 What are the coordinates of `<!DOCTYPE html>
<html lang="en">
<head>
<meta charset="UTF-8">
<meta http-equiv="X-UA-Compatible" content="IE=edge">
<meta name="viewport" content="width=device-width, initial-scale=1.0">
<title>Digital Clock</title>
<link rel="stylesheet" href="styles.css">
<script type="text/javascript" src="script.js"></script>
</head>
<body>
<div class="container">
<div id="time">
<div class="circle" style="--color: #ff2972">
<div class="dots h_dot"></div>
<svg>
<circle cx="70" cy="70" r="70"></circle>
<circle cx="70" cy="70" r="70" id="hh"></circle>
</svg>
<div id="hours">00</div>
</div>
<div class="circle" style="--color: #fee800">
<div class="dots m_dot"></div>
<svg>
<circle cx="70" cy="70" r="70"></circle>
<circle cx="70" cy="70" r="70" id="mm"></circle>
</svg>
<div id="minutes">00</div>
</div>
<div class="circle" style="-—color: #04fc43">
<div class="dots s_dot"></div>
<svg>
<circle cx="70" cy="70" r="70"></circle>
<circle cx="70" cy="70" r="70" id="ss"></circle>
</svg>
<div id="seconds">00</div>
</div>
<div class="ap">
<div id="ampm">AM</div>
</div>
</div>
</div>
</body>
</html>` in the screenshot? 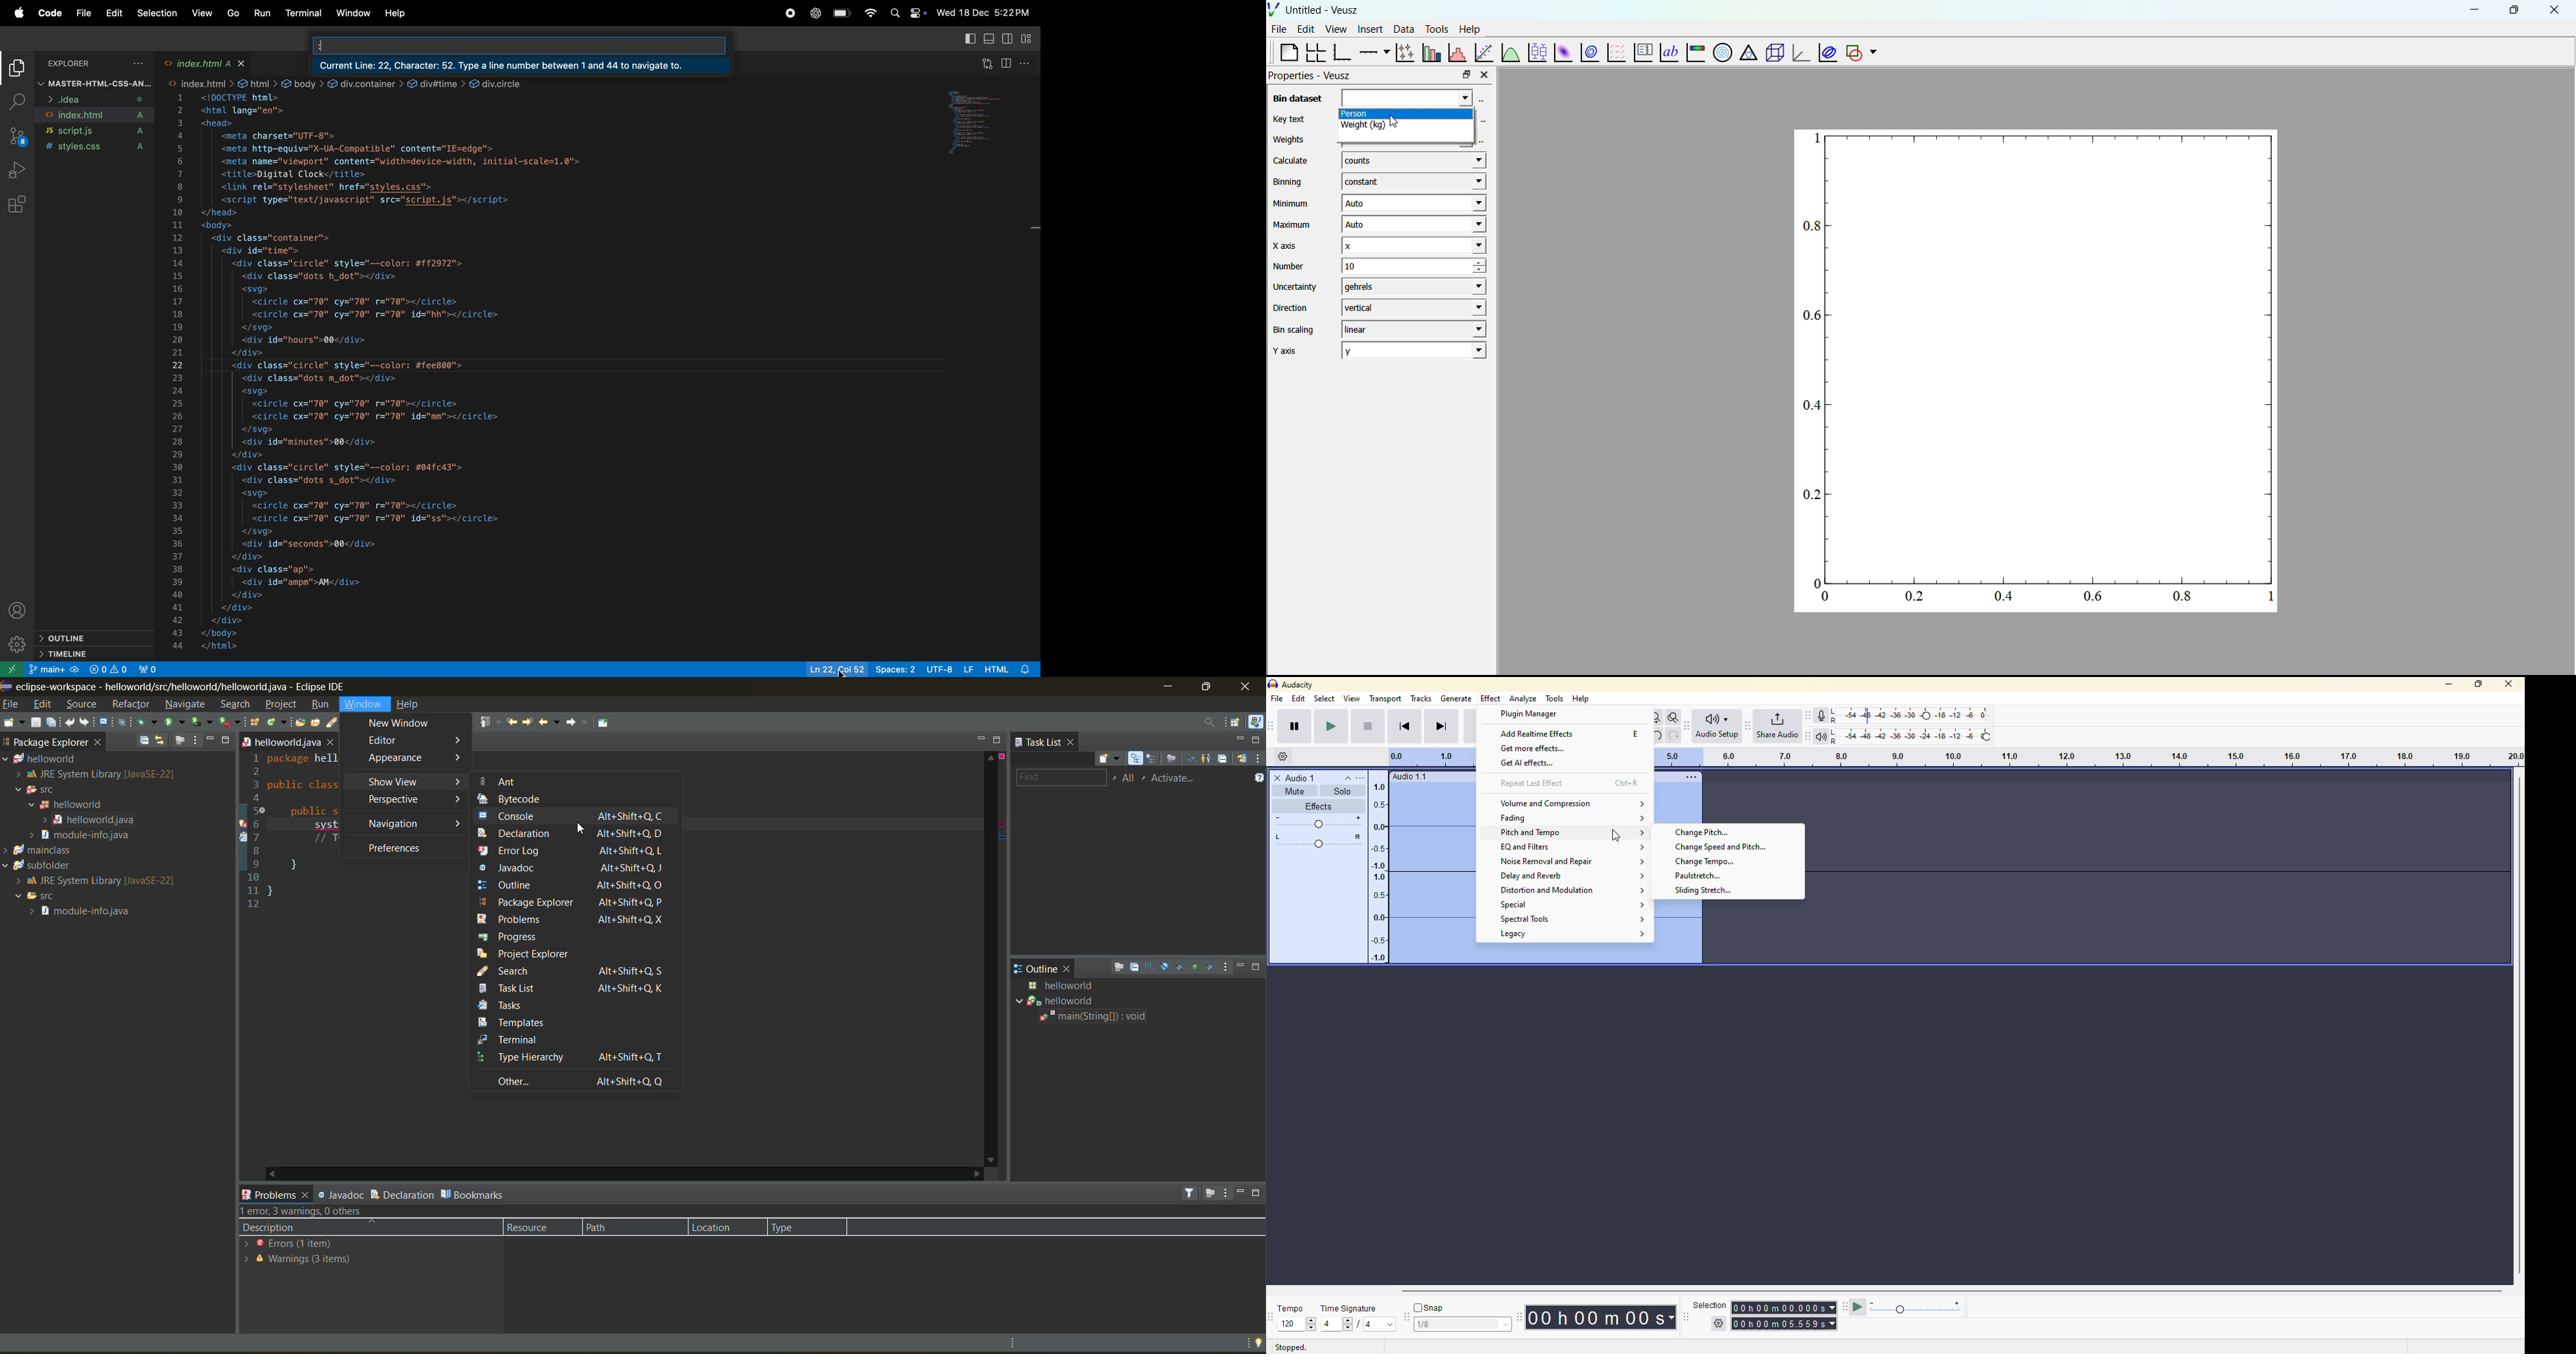 It's located at (436, 374).